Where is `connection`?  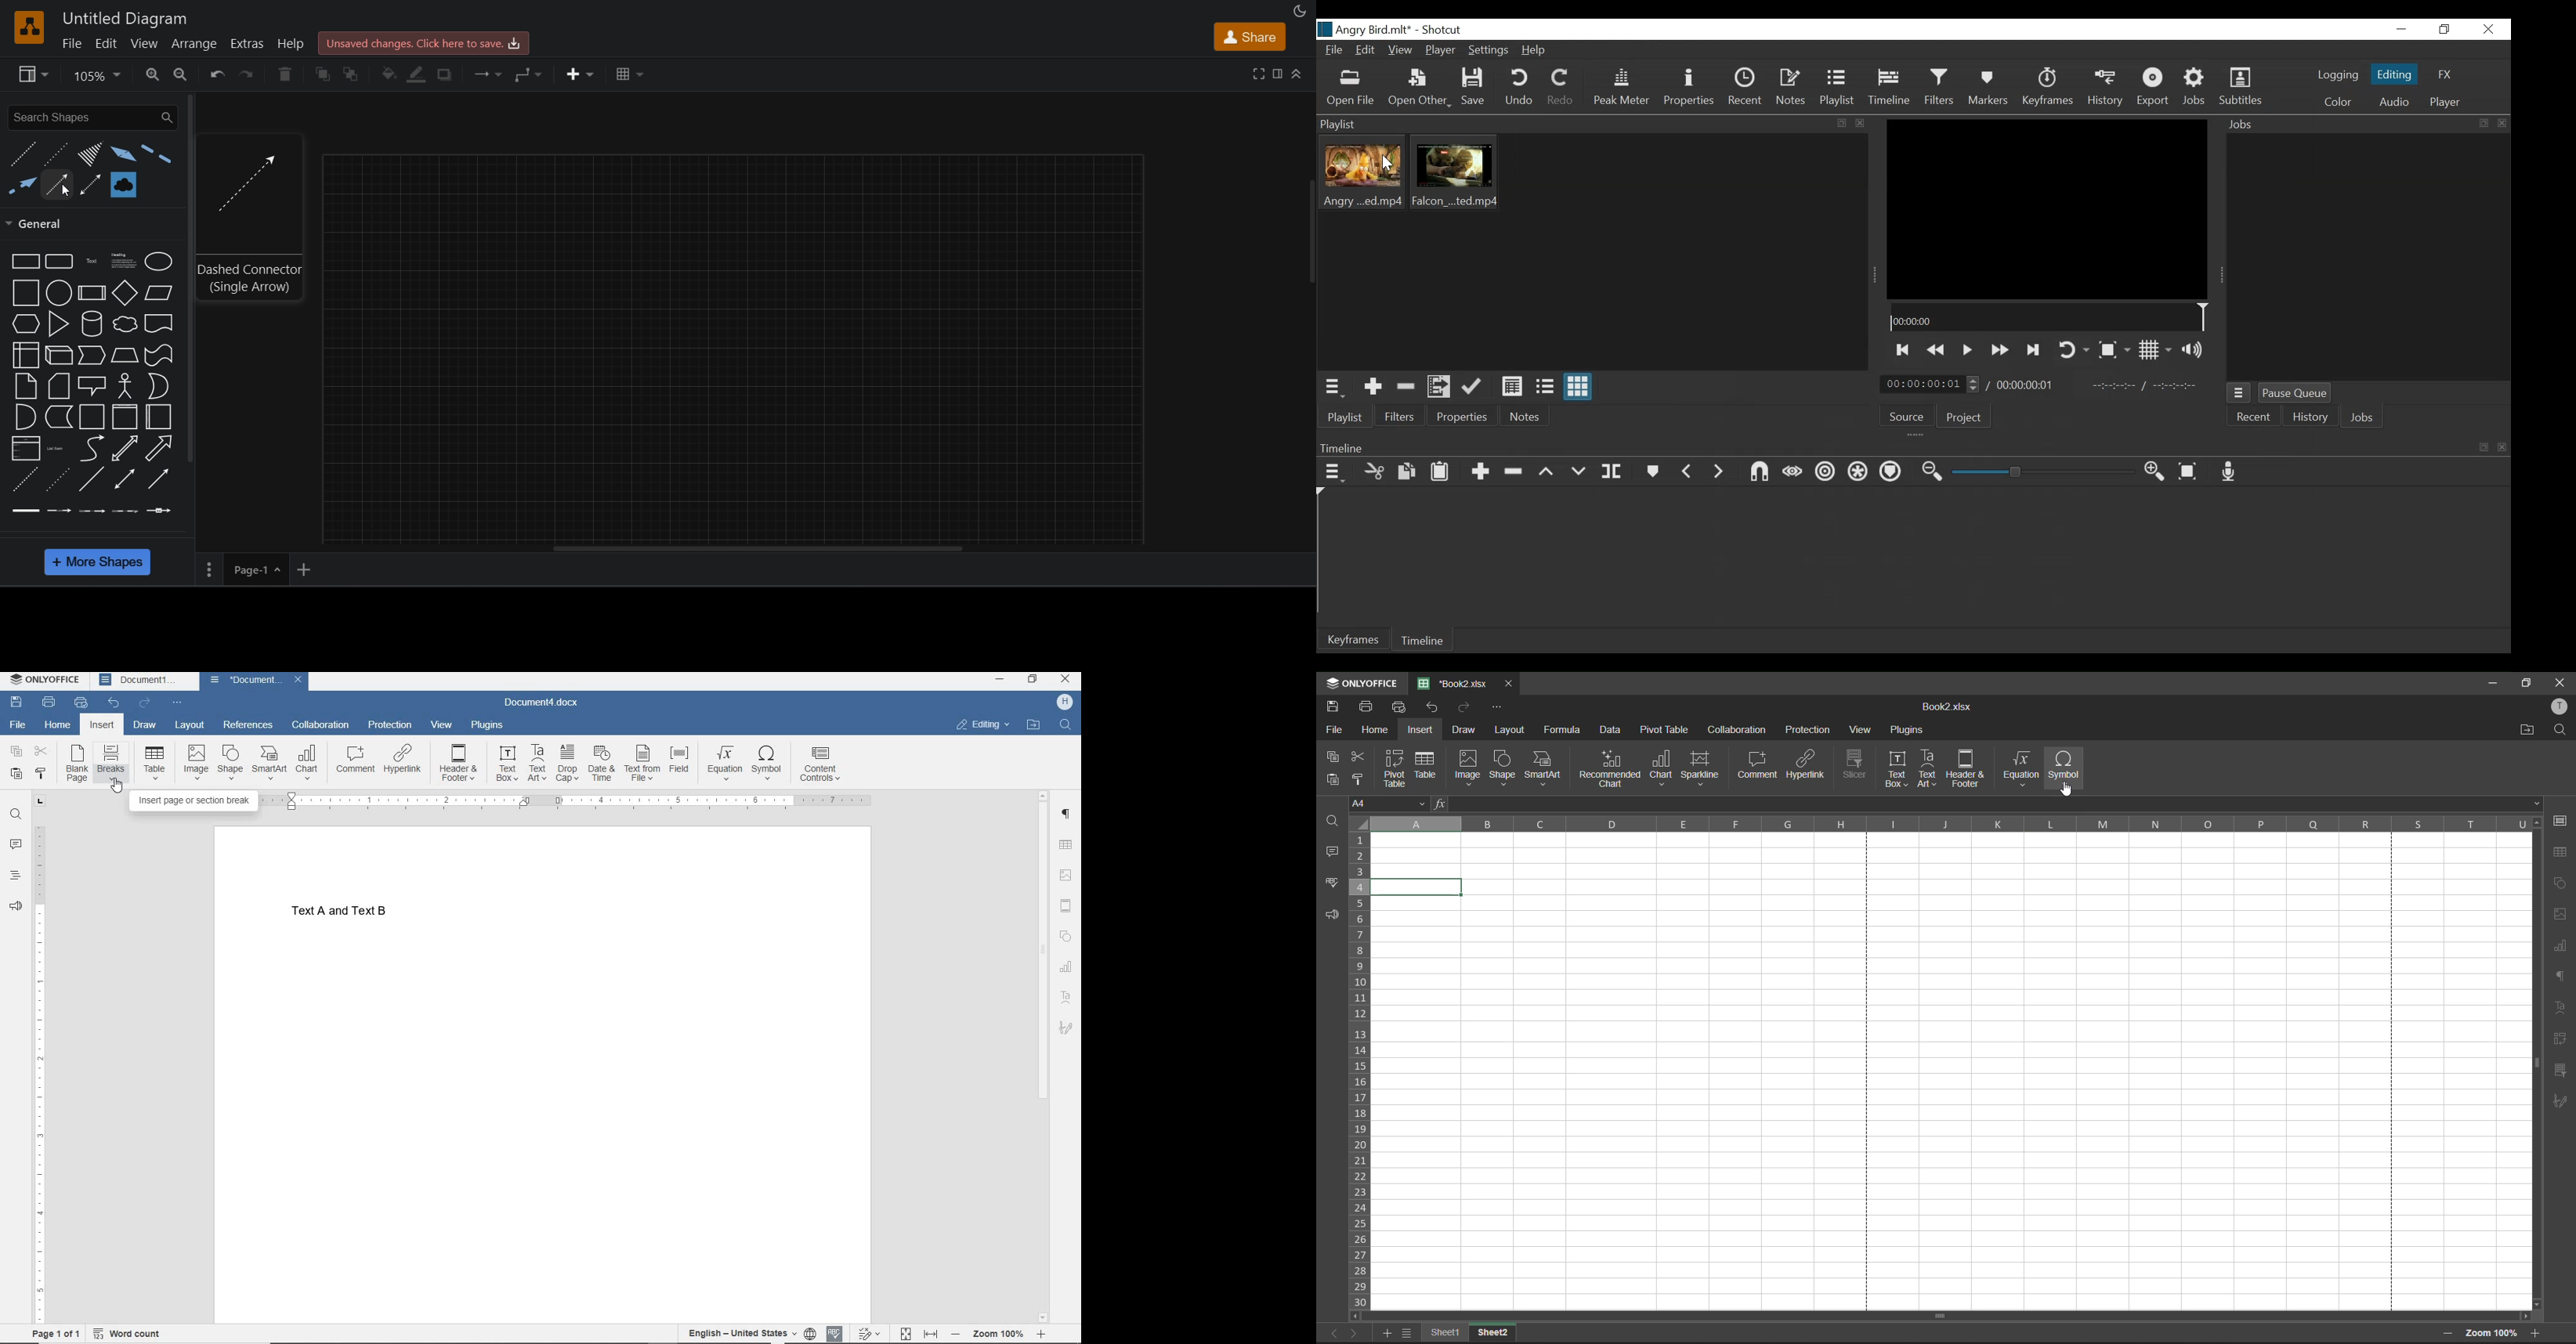
connection is located at coordinates (491, 75).